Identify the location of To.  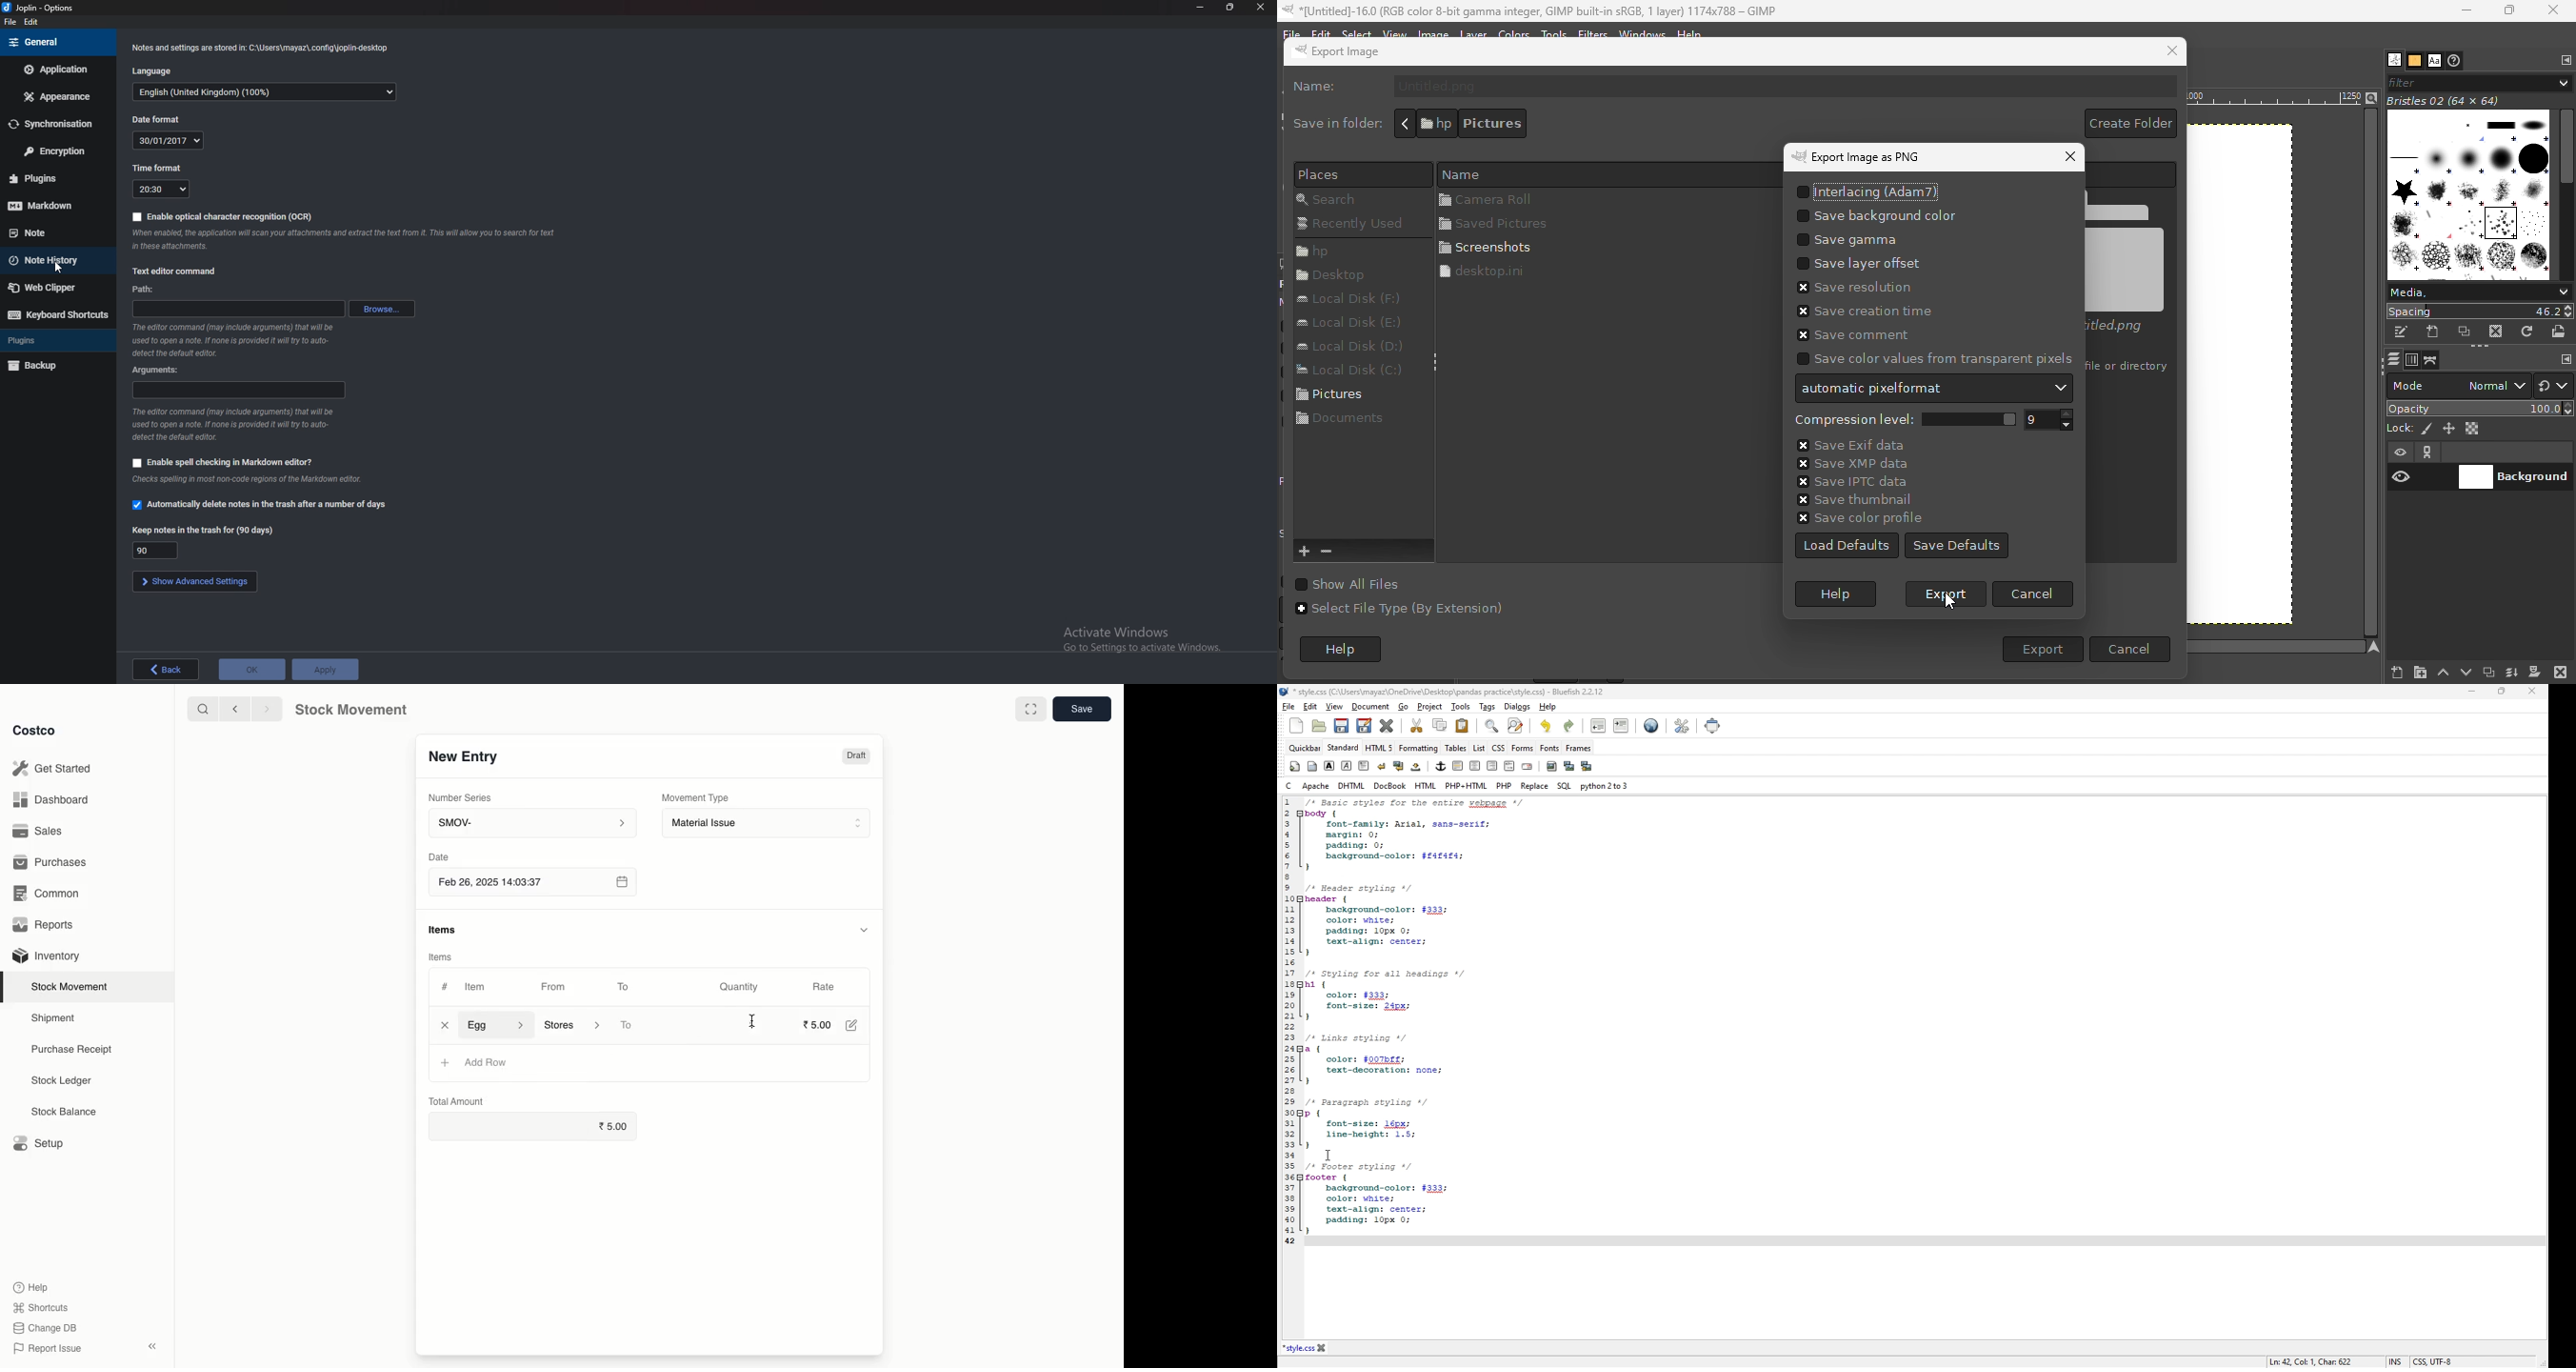
(628, 1026).